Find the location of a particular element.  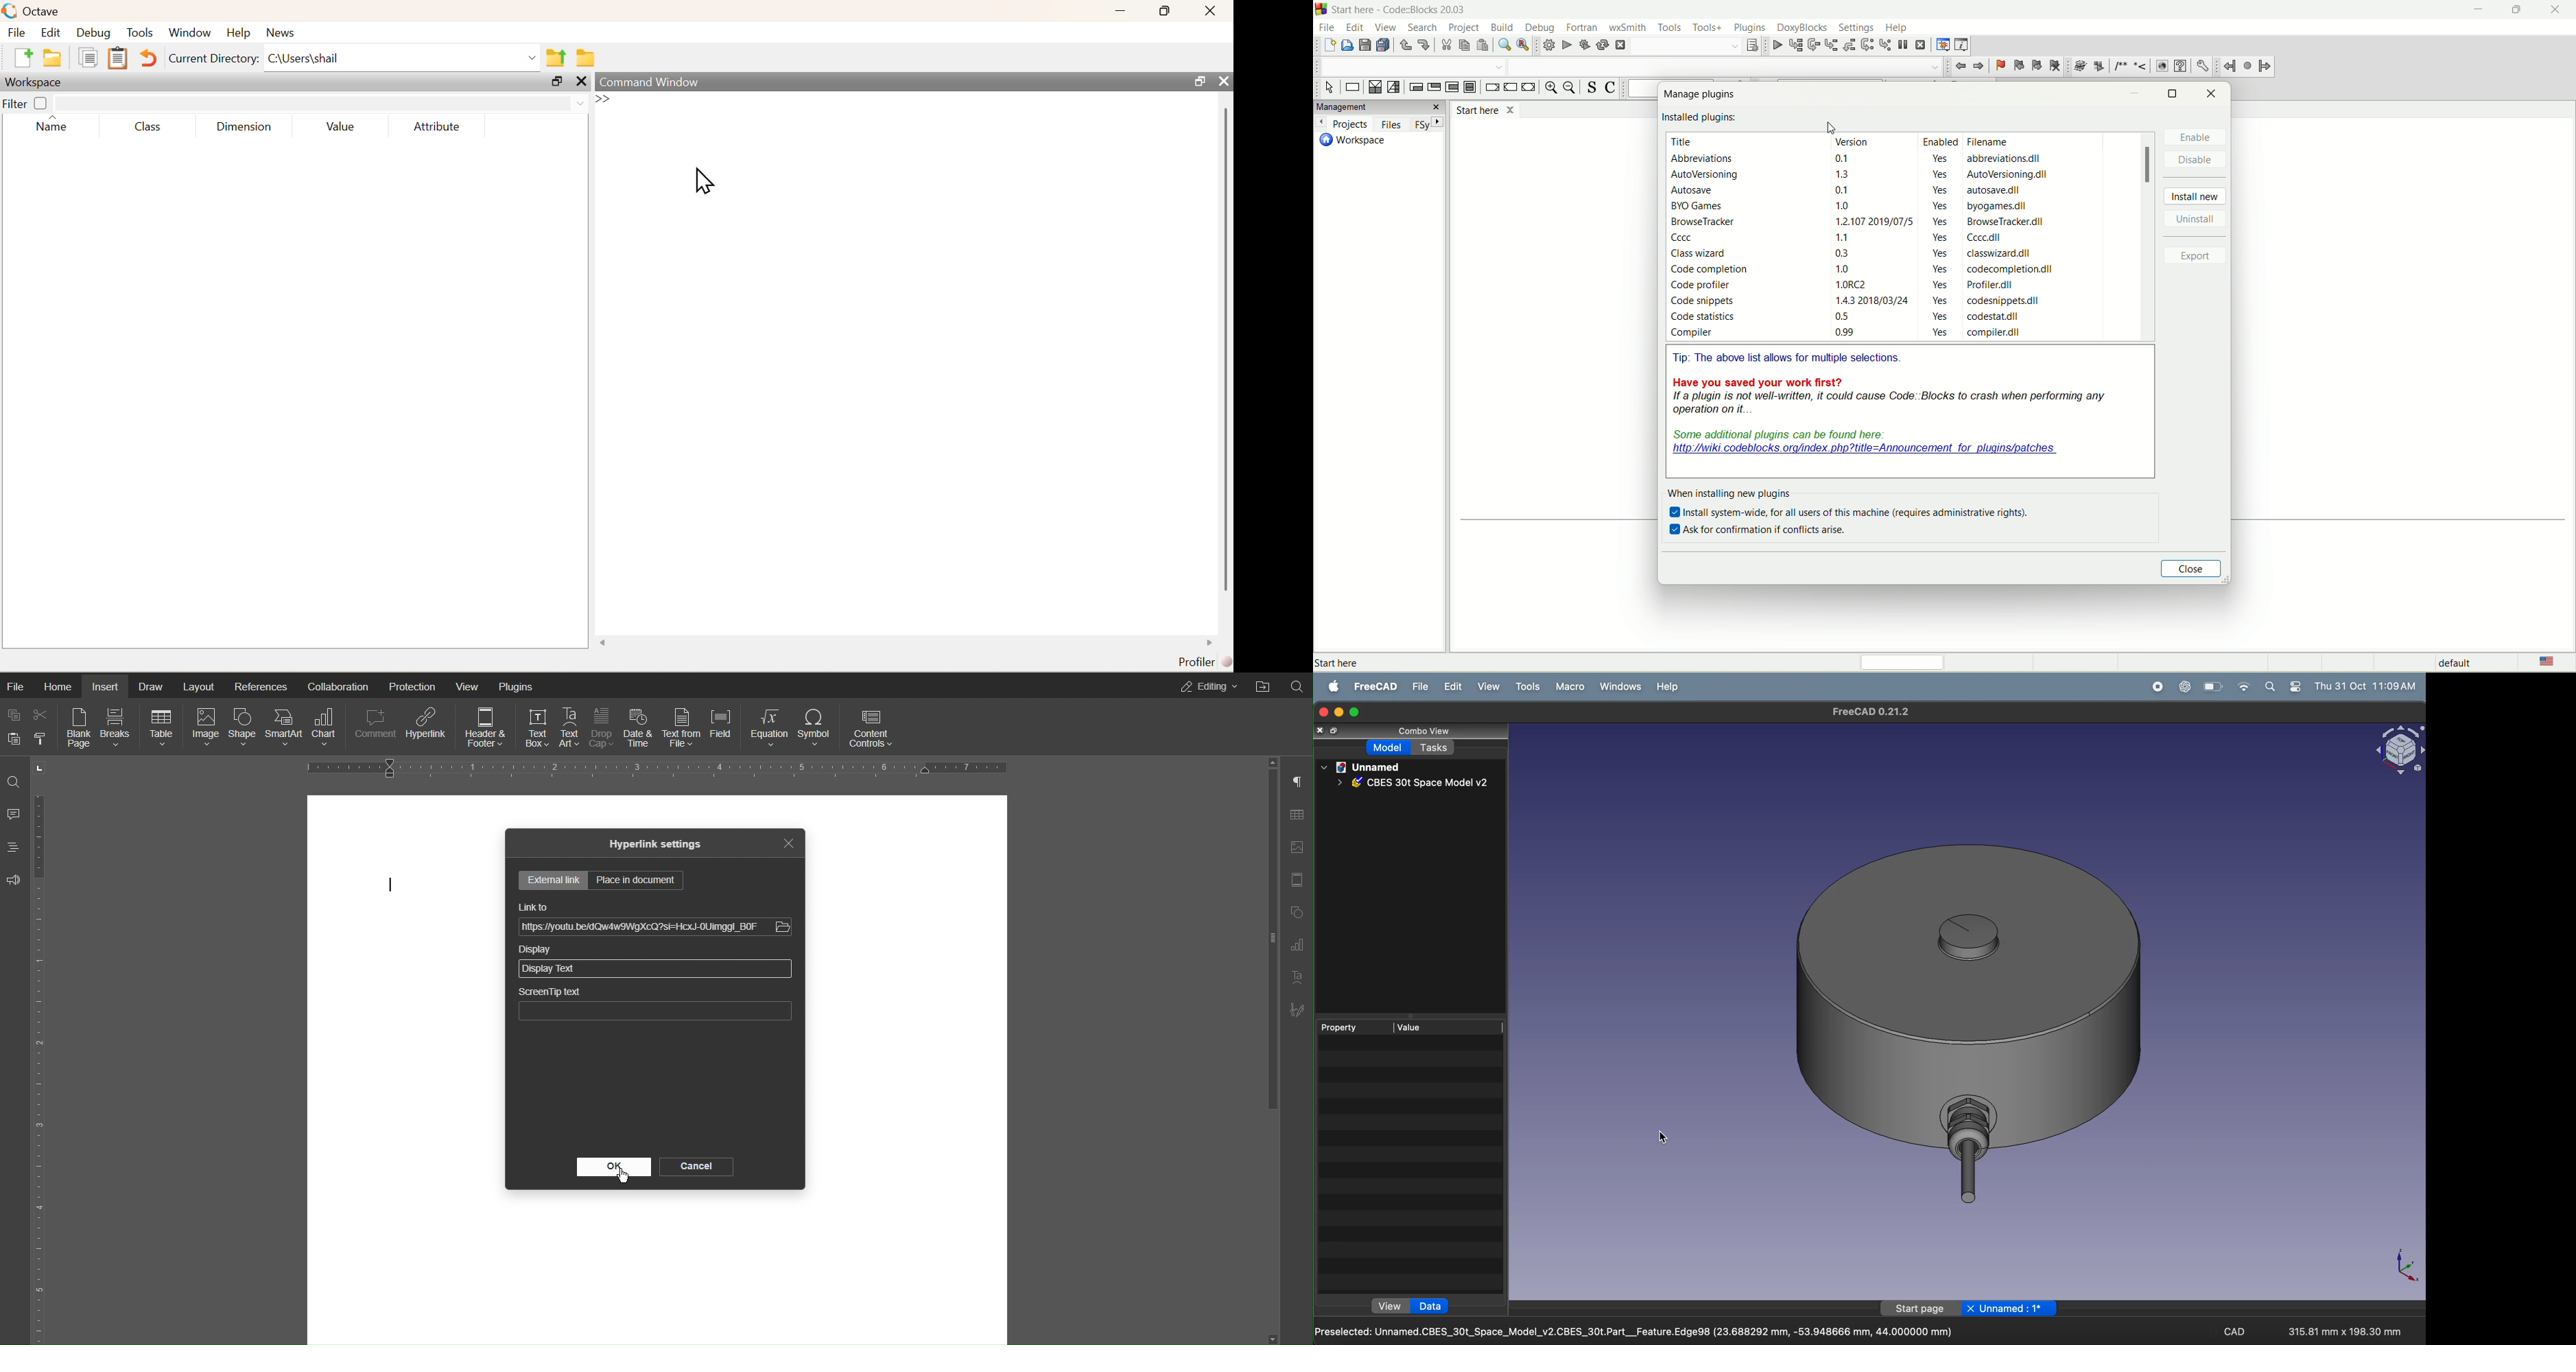

zoom out is located at coordinates (1570, 88).